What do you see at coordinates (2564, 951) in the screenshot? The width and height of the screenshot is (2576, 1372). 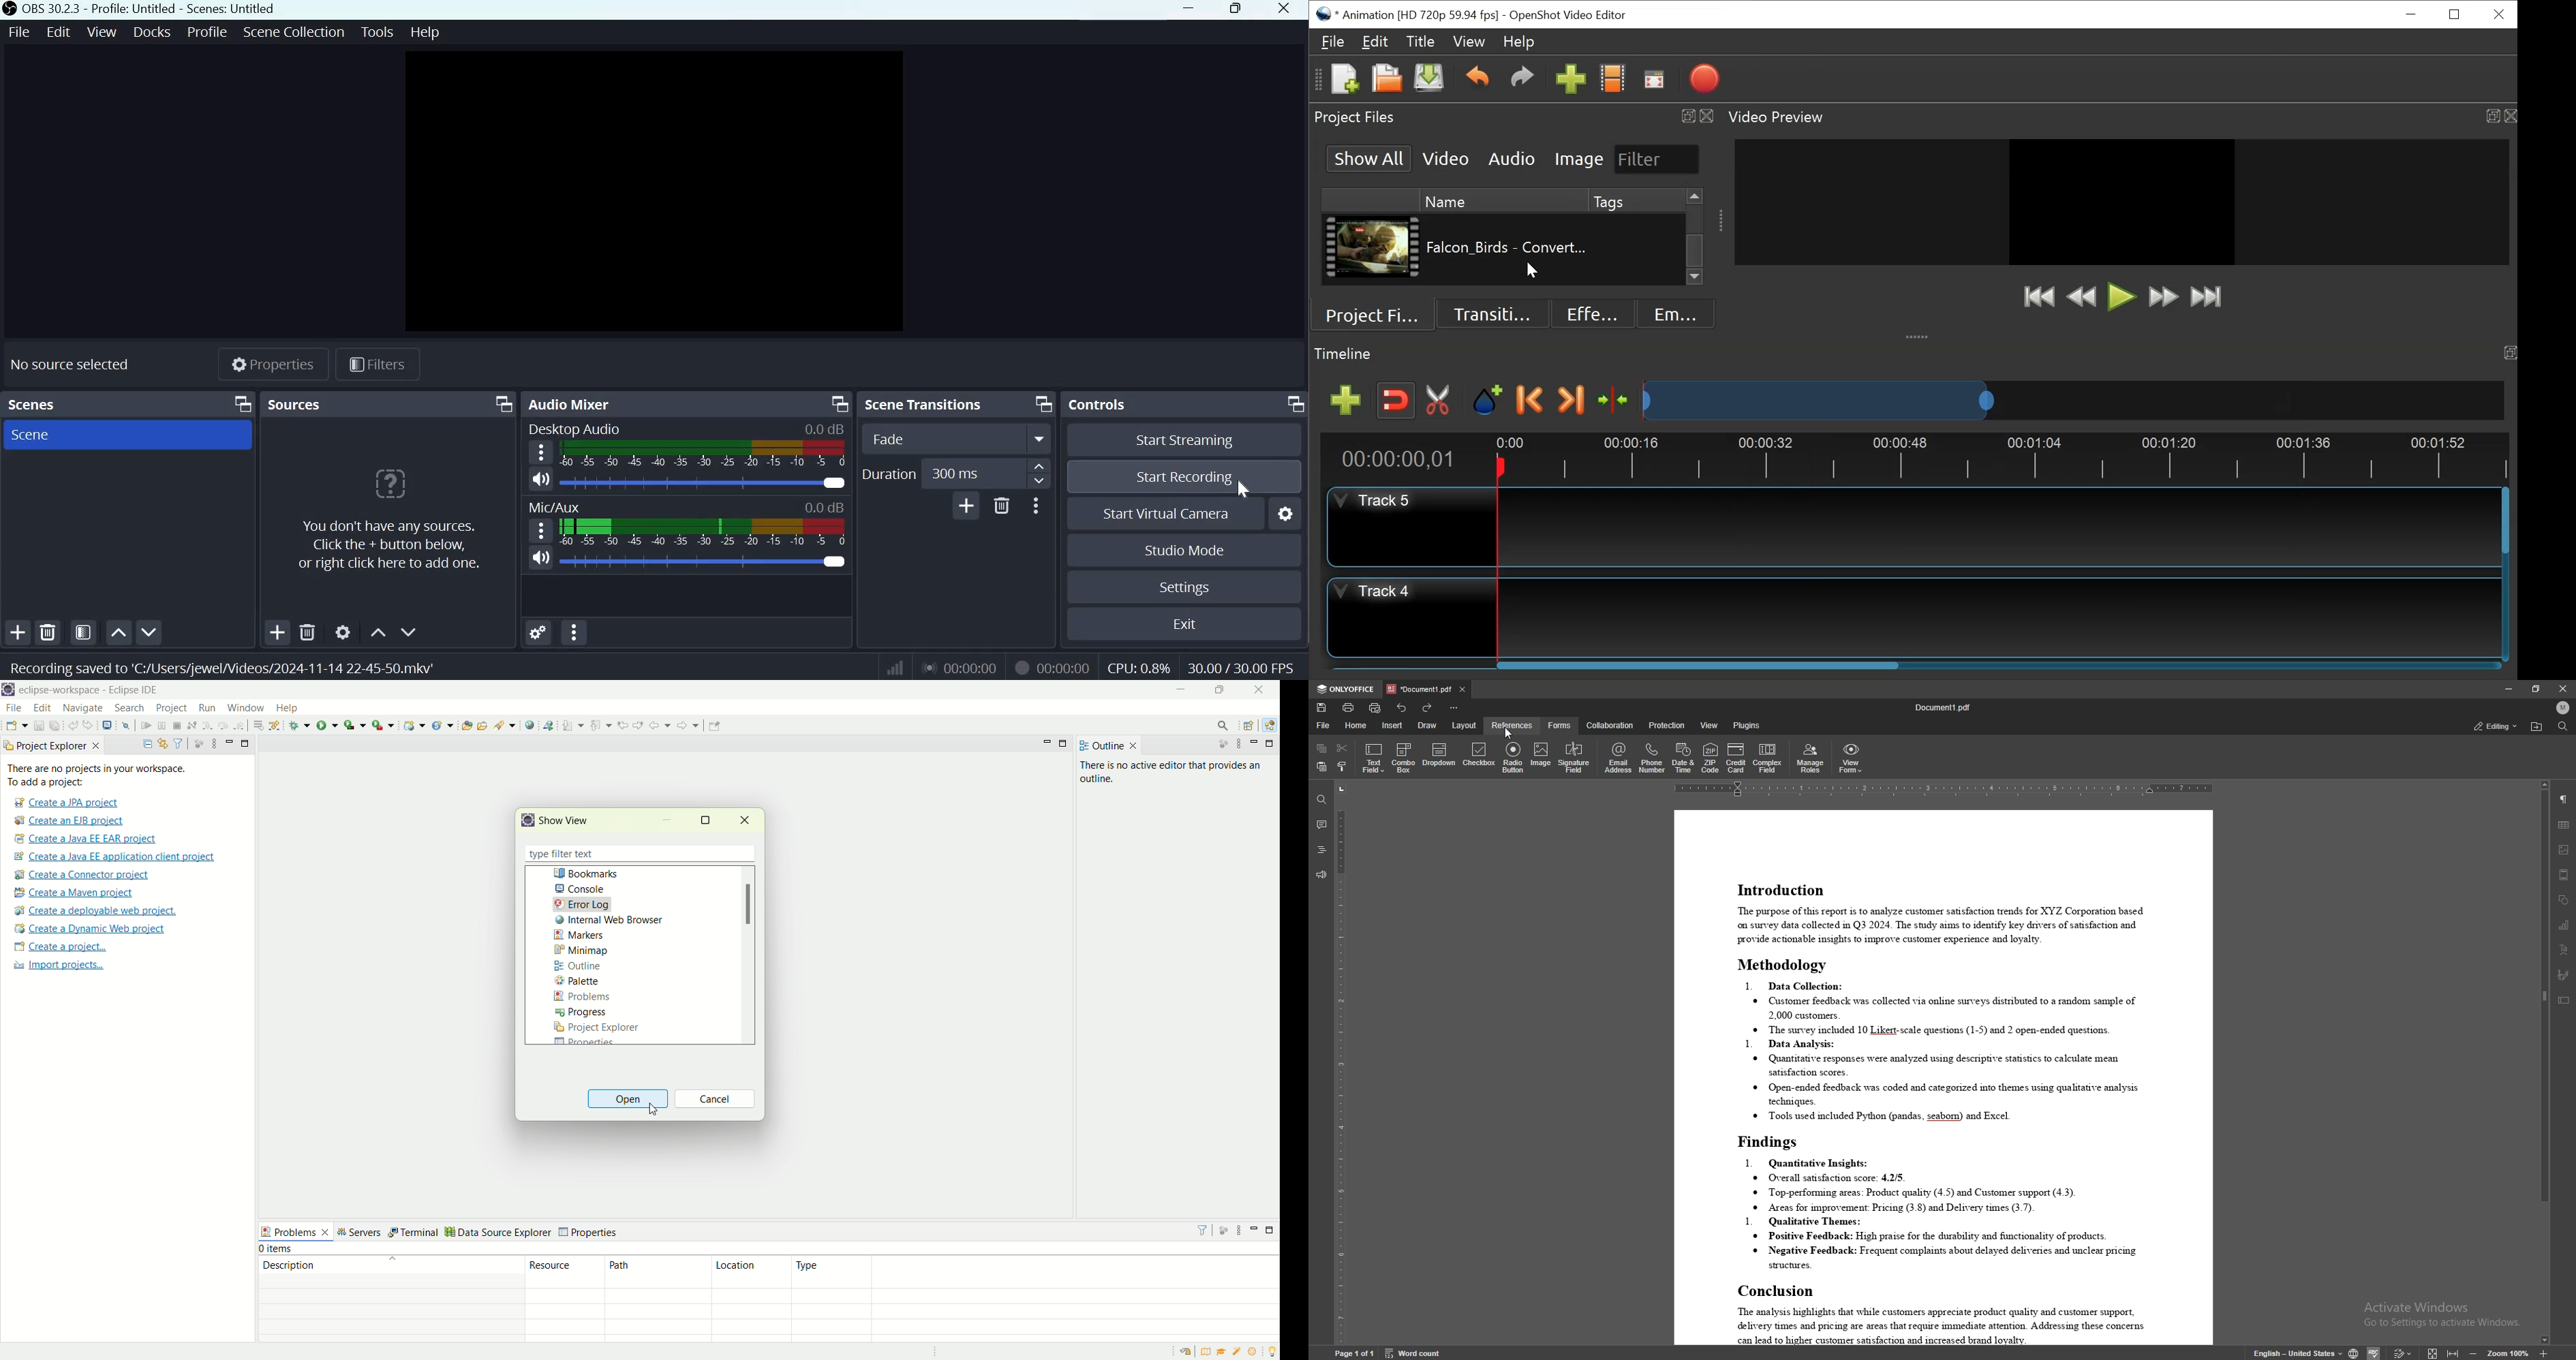 I see `text art` at bounding box center [2564, 951].